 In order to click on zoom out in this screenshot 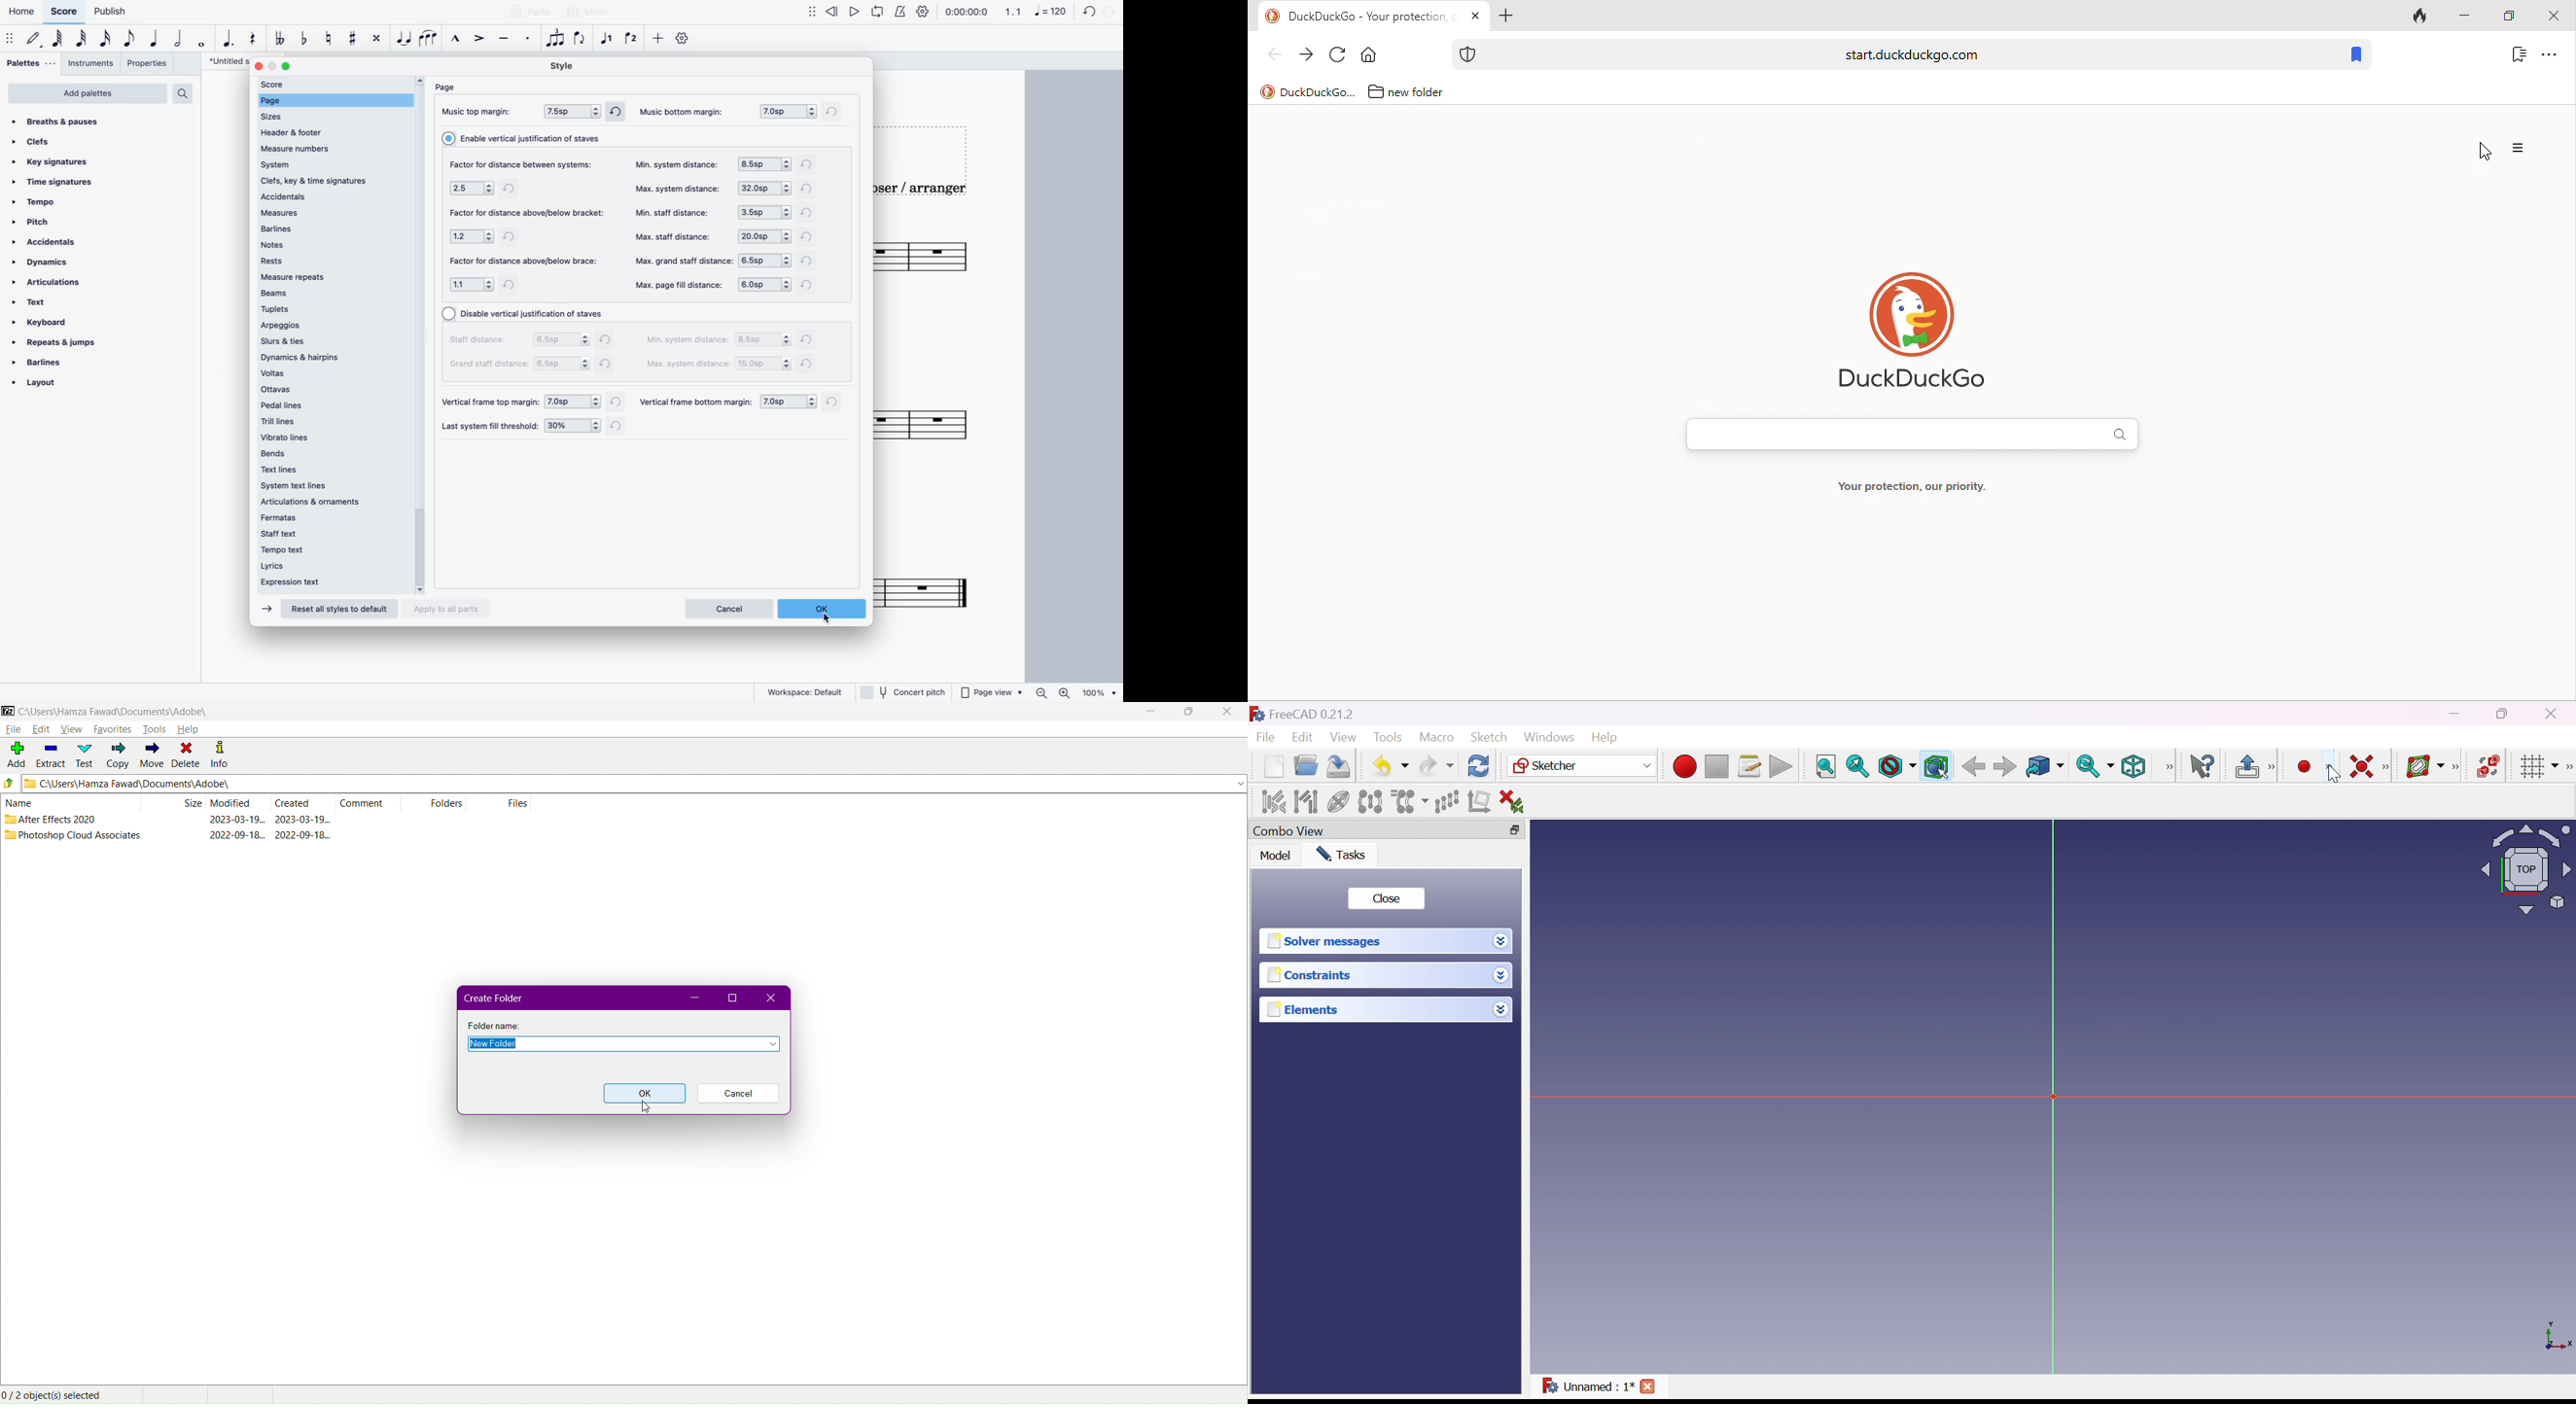, I will do `click(1044, 690)`.